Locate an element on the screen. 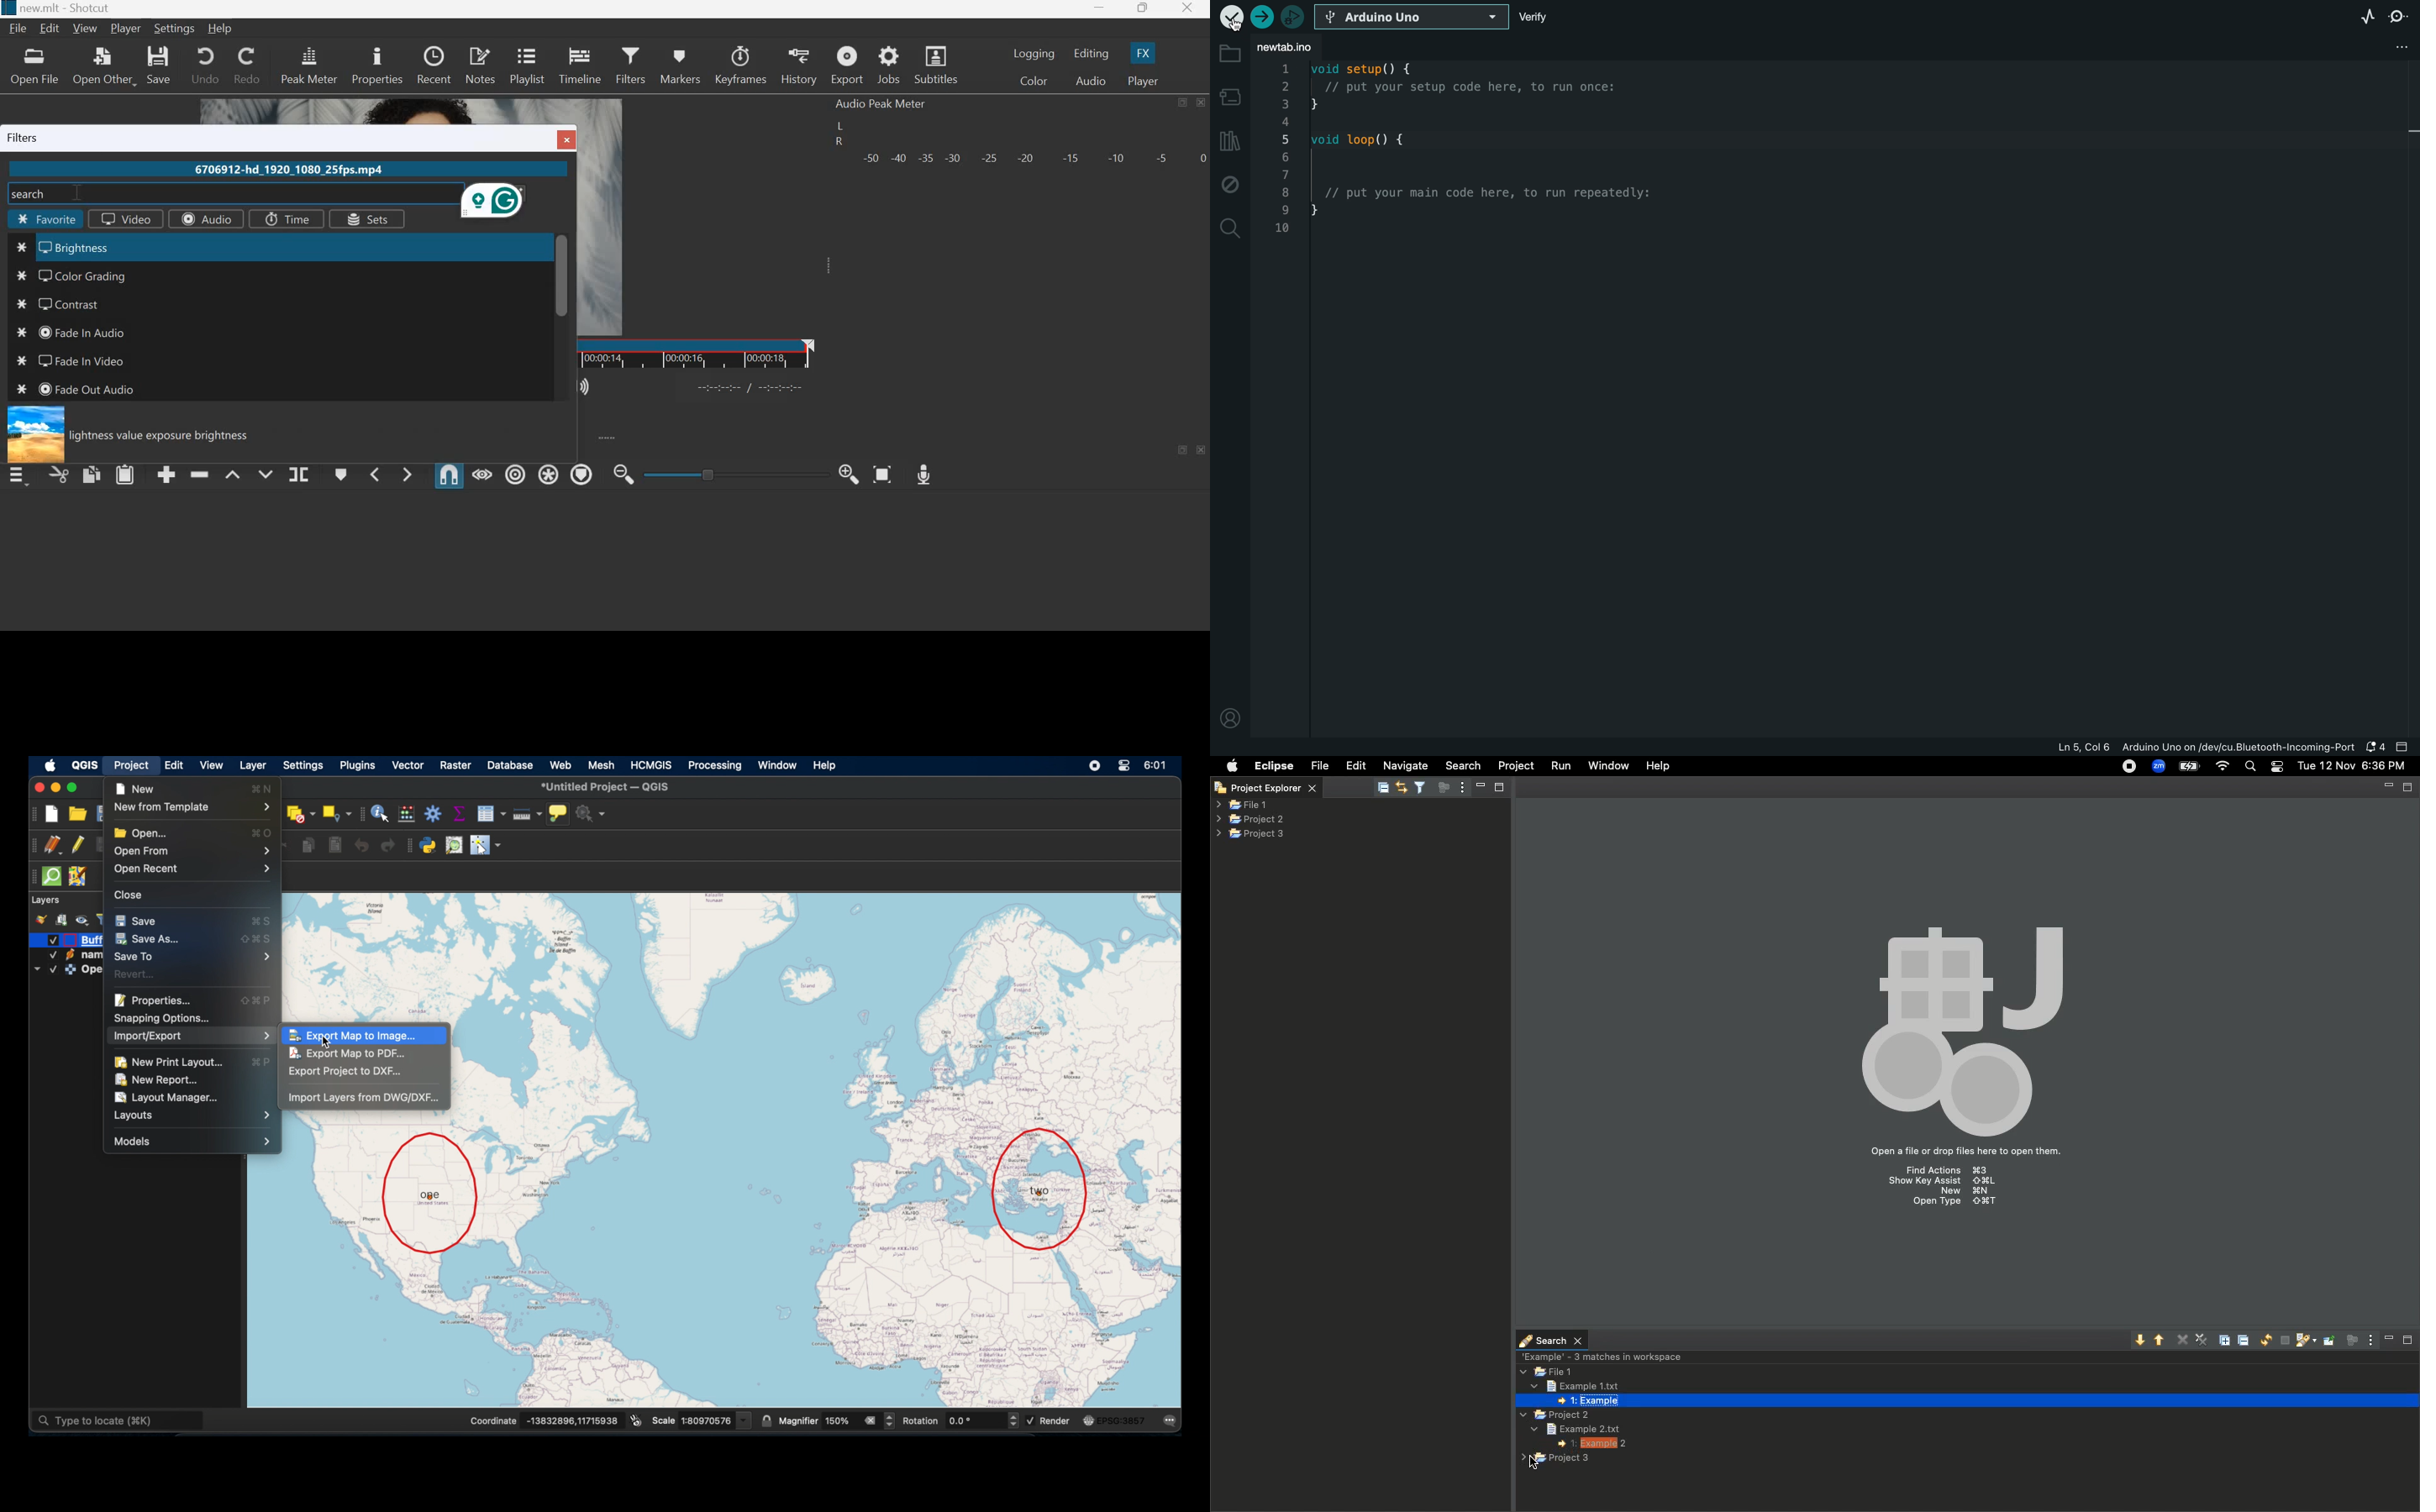   is located at coordinates (20, 306).